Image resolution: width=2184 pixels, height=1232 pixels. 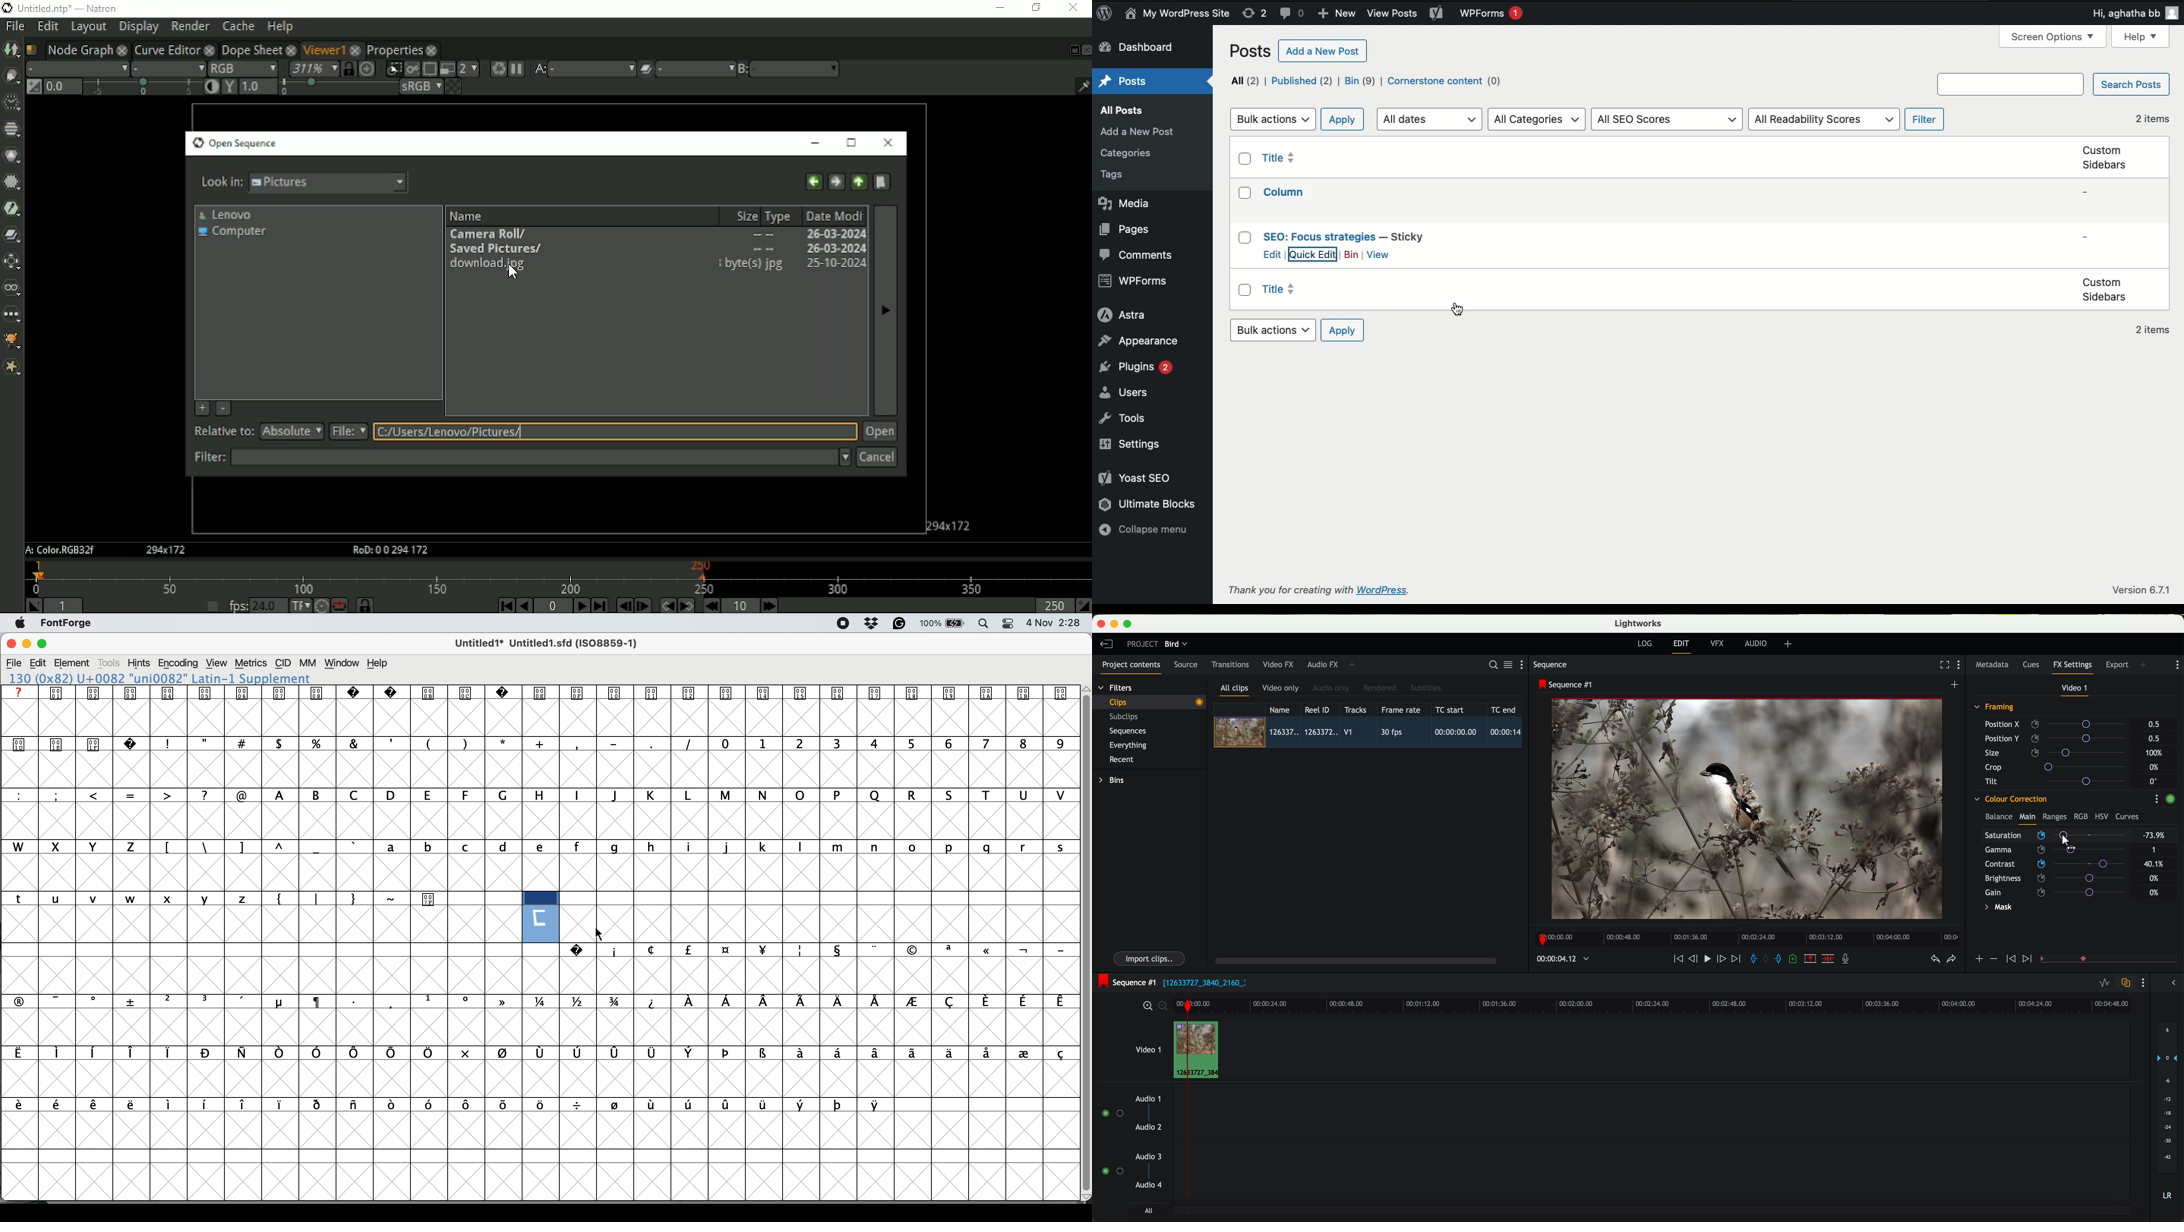 What do you see at coordinates (1766, 959) in the screenshot?
I see `clear marks` at bounding box center [1766, 959].